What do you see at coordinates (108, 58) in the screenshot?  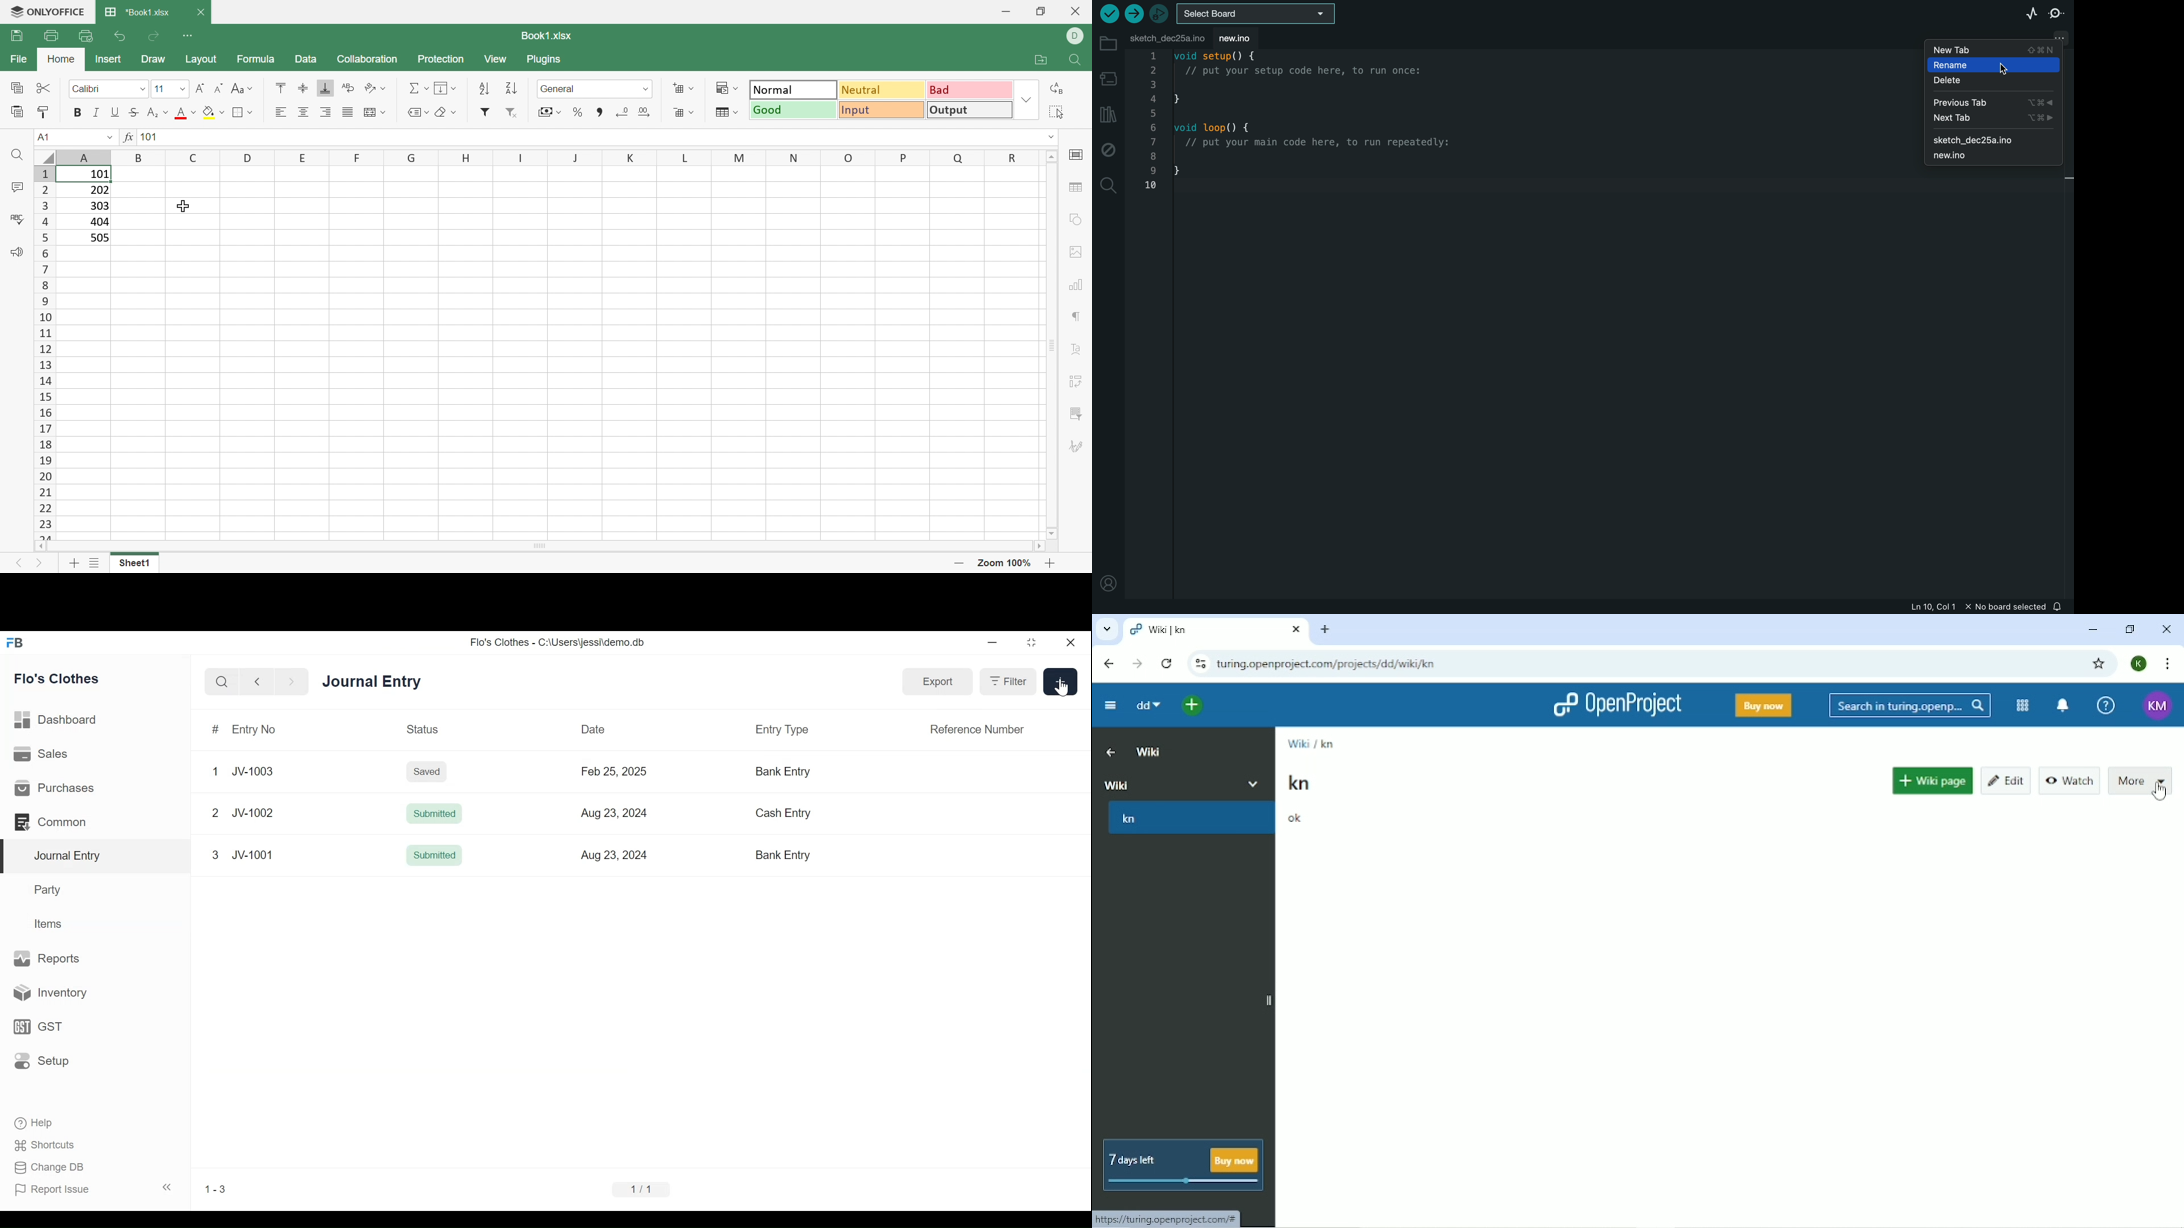 I see `Insert` at bounding box center [108, 58].